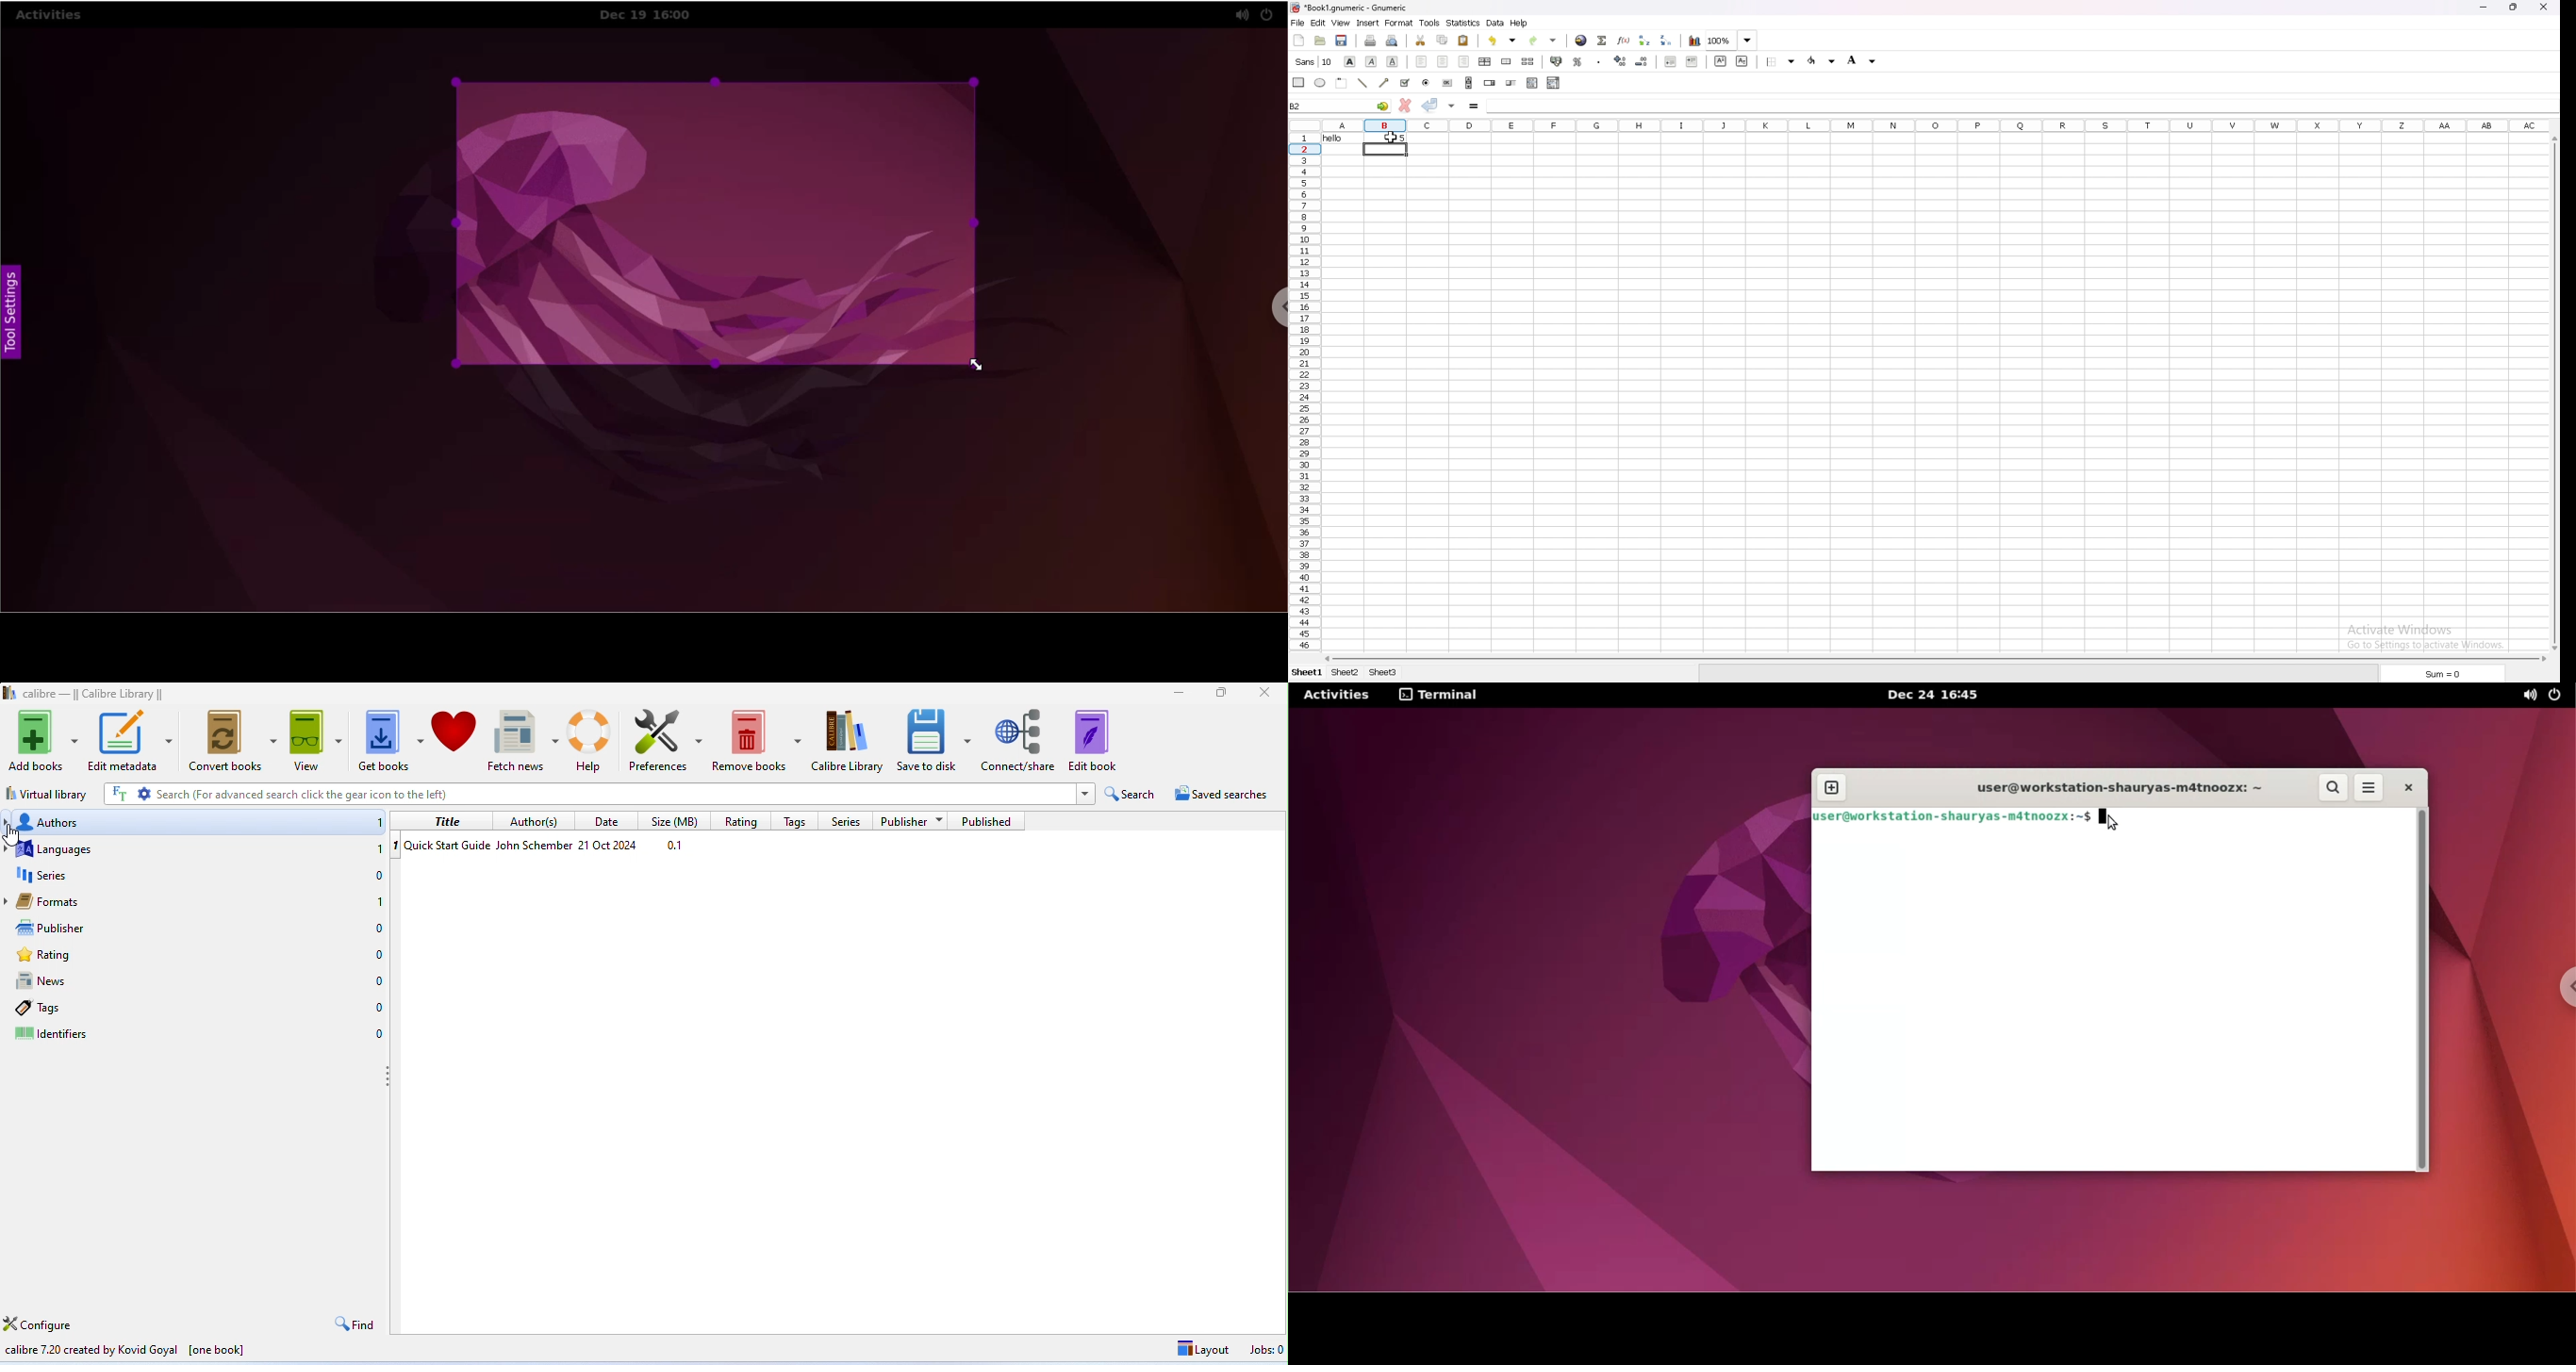 Image resolution: width=2576 pixels, height=1372 pixels. I want to click on languages, so click(204, 850).